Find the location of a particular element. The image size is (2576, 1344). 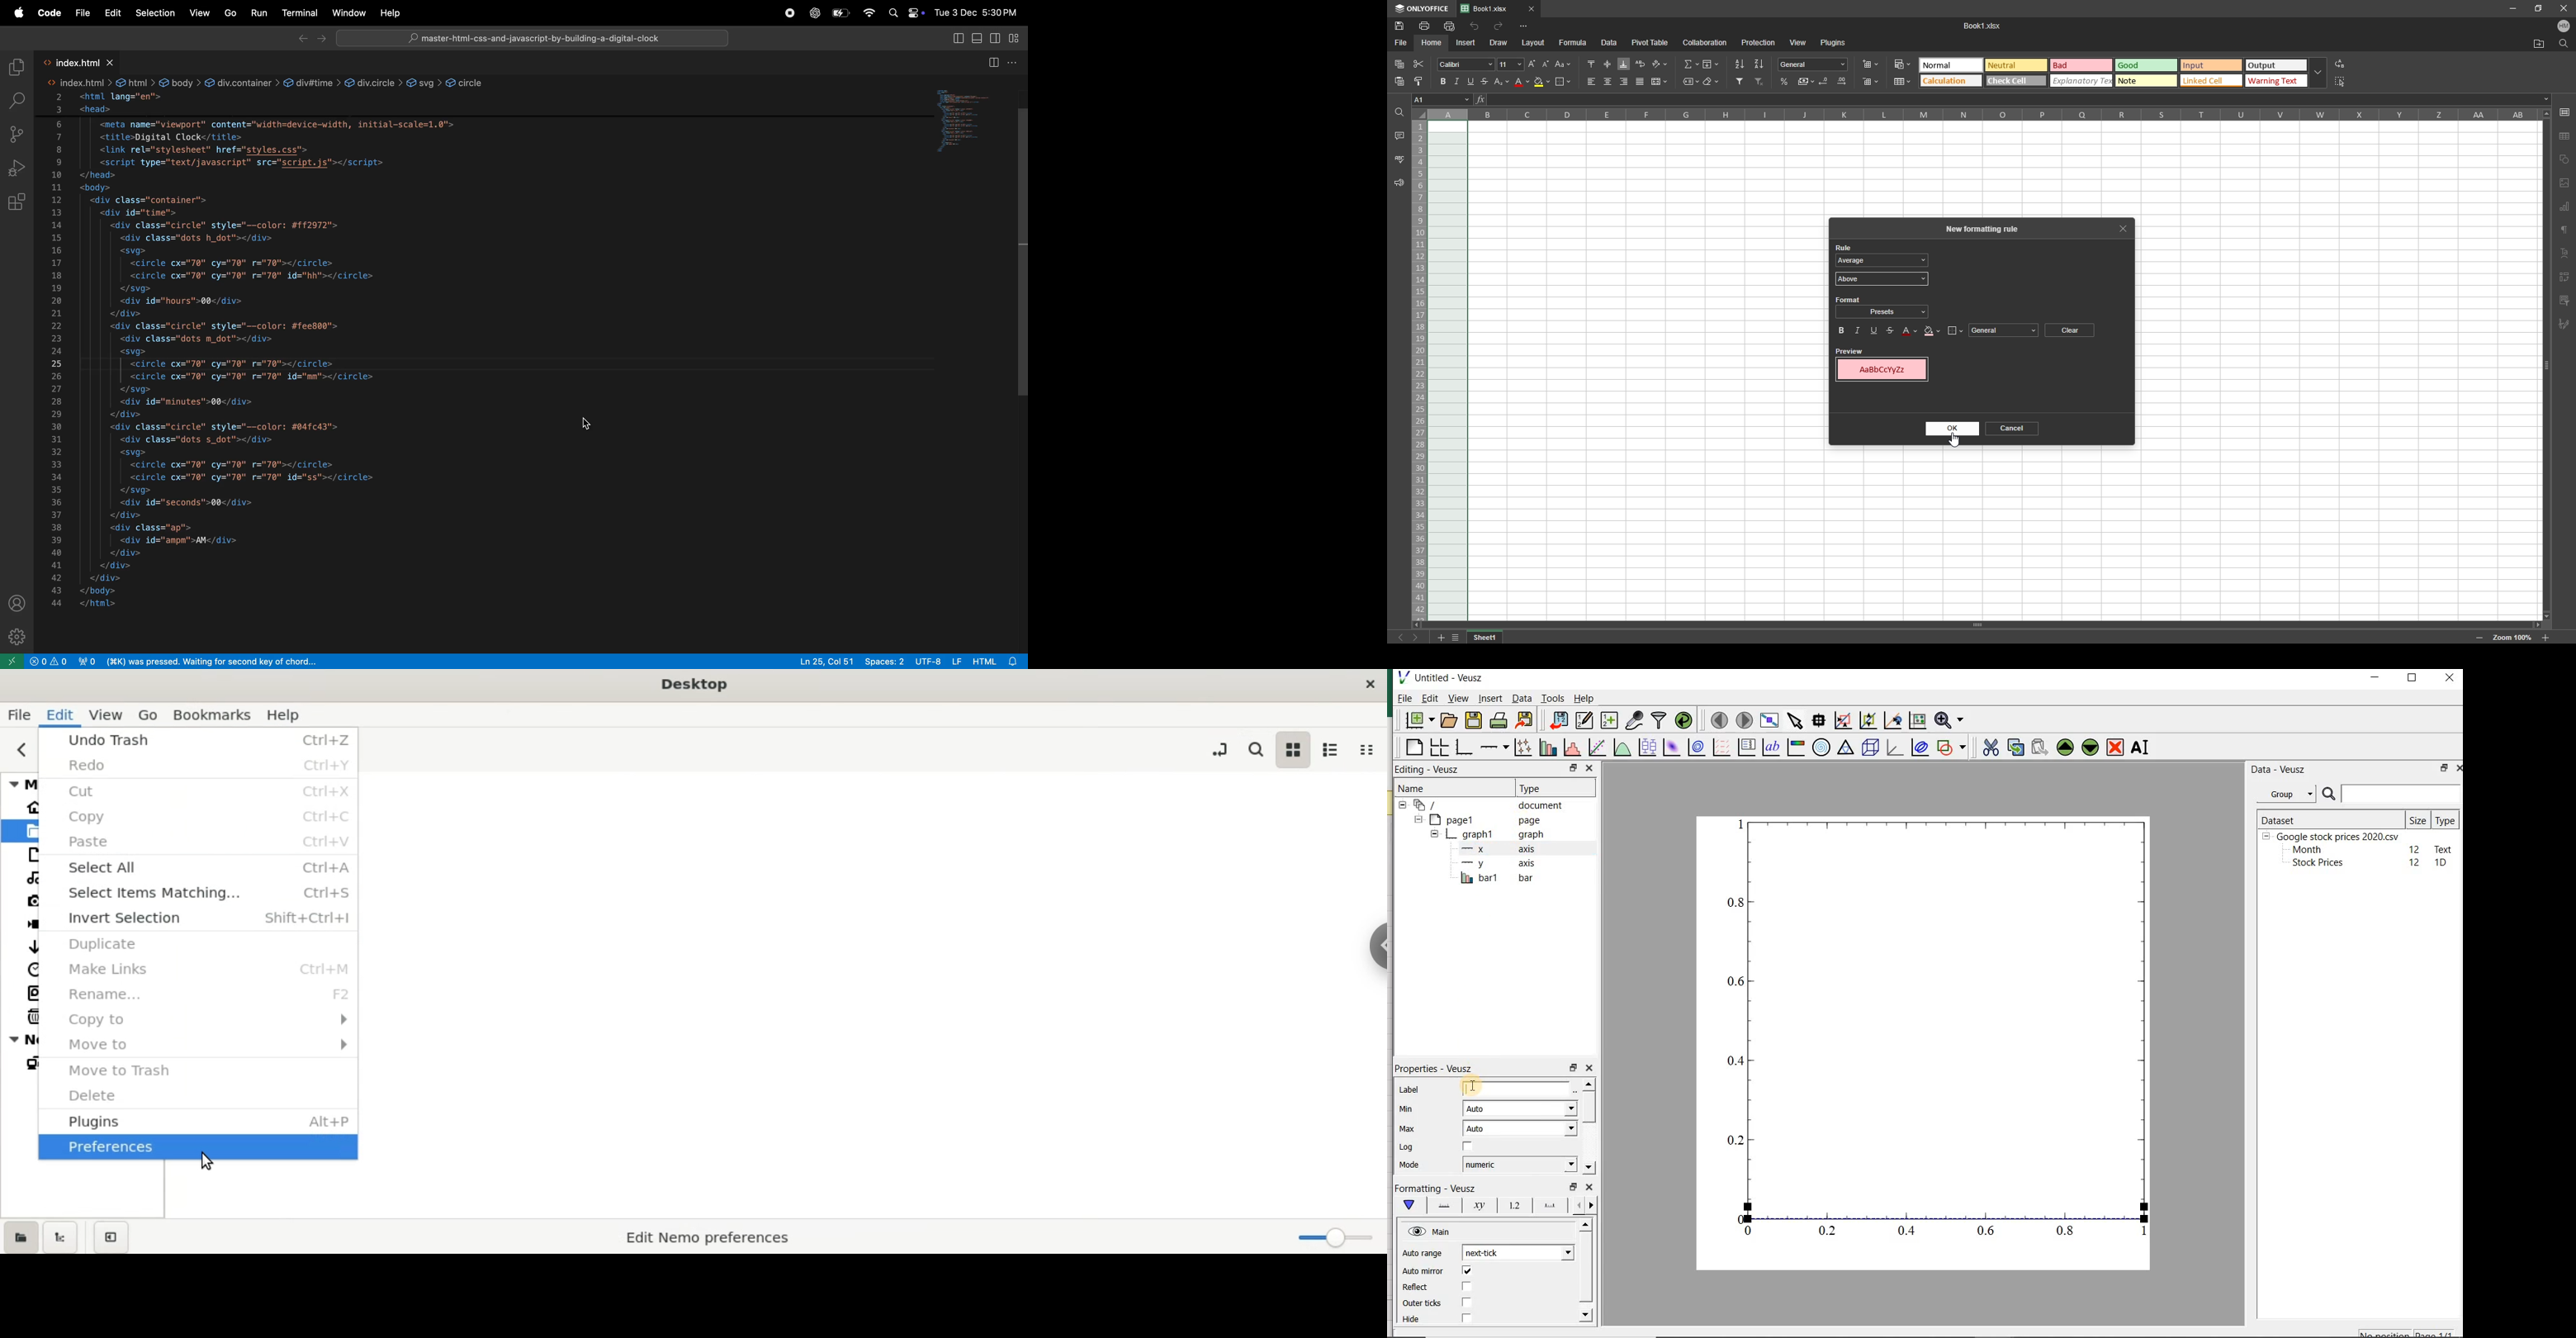

cursor is located at coordinates (211, 1160).